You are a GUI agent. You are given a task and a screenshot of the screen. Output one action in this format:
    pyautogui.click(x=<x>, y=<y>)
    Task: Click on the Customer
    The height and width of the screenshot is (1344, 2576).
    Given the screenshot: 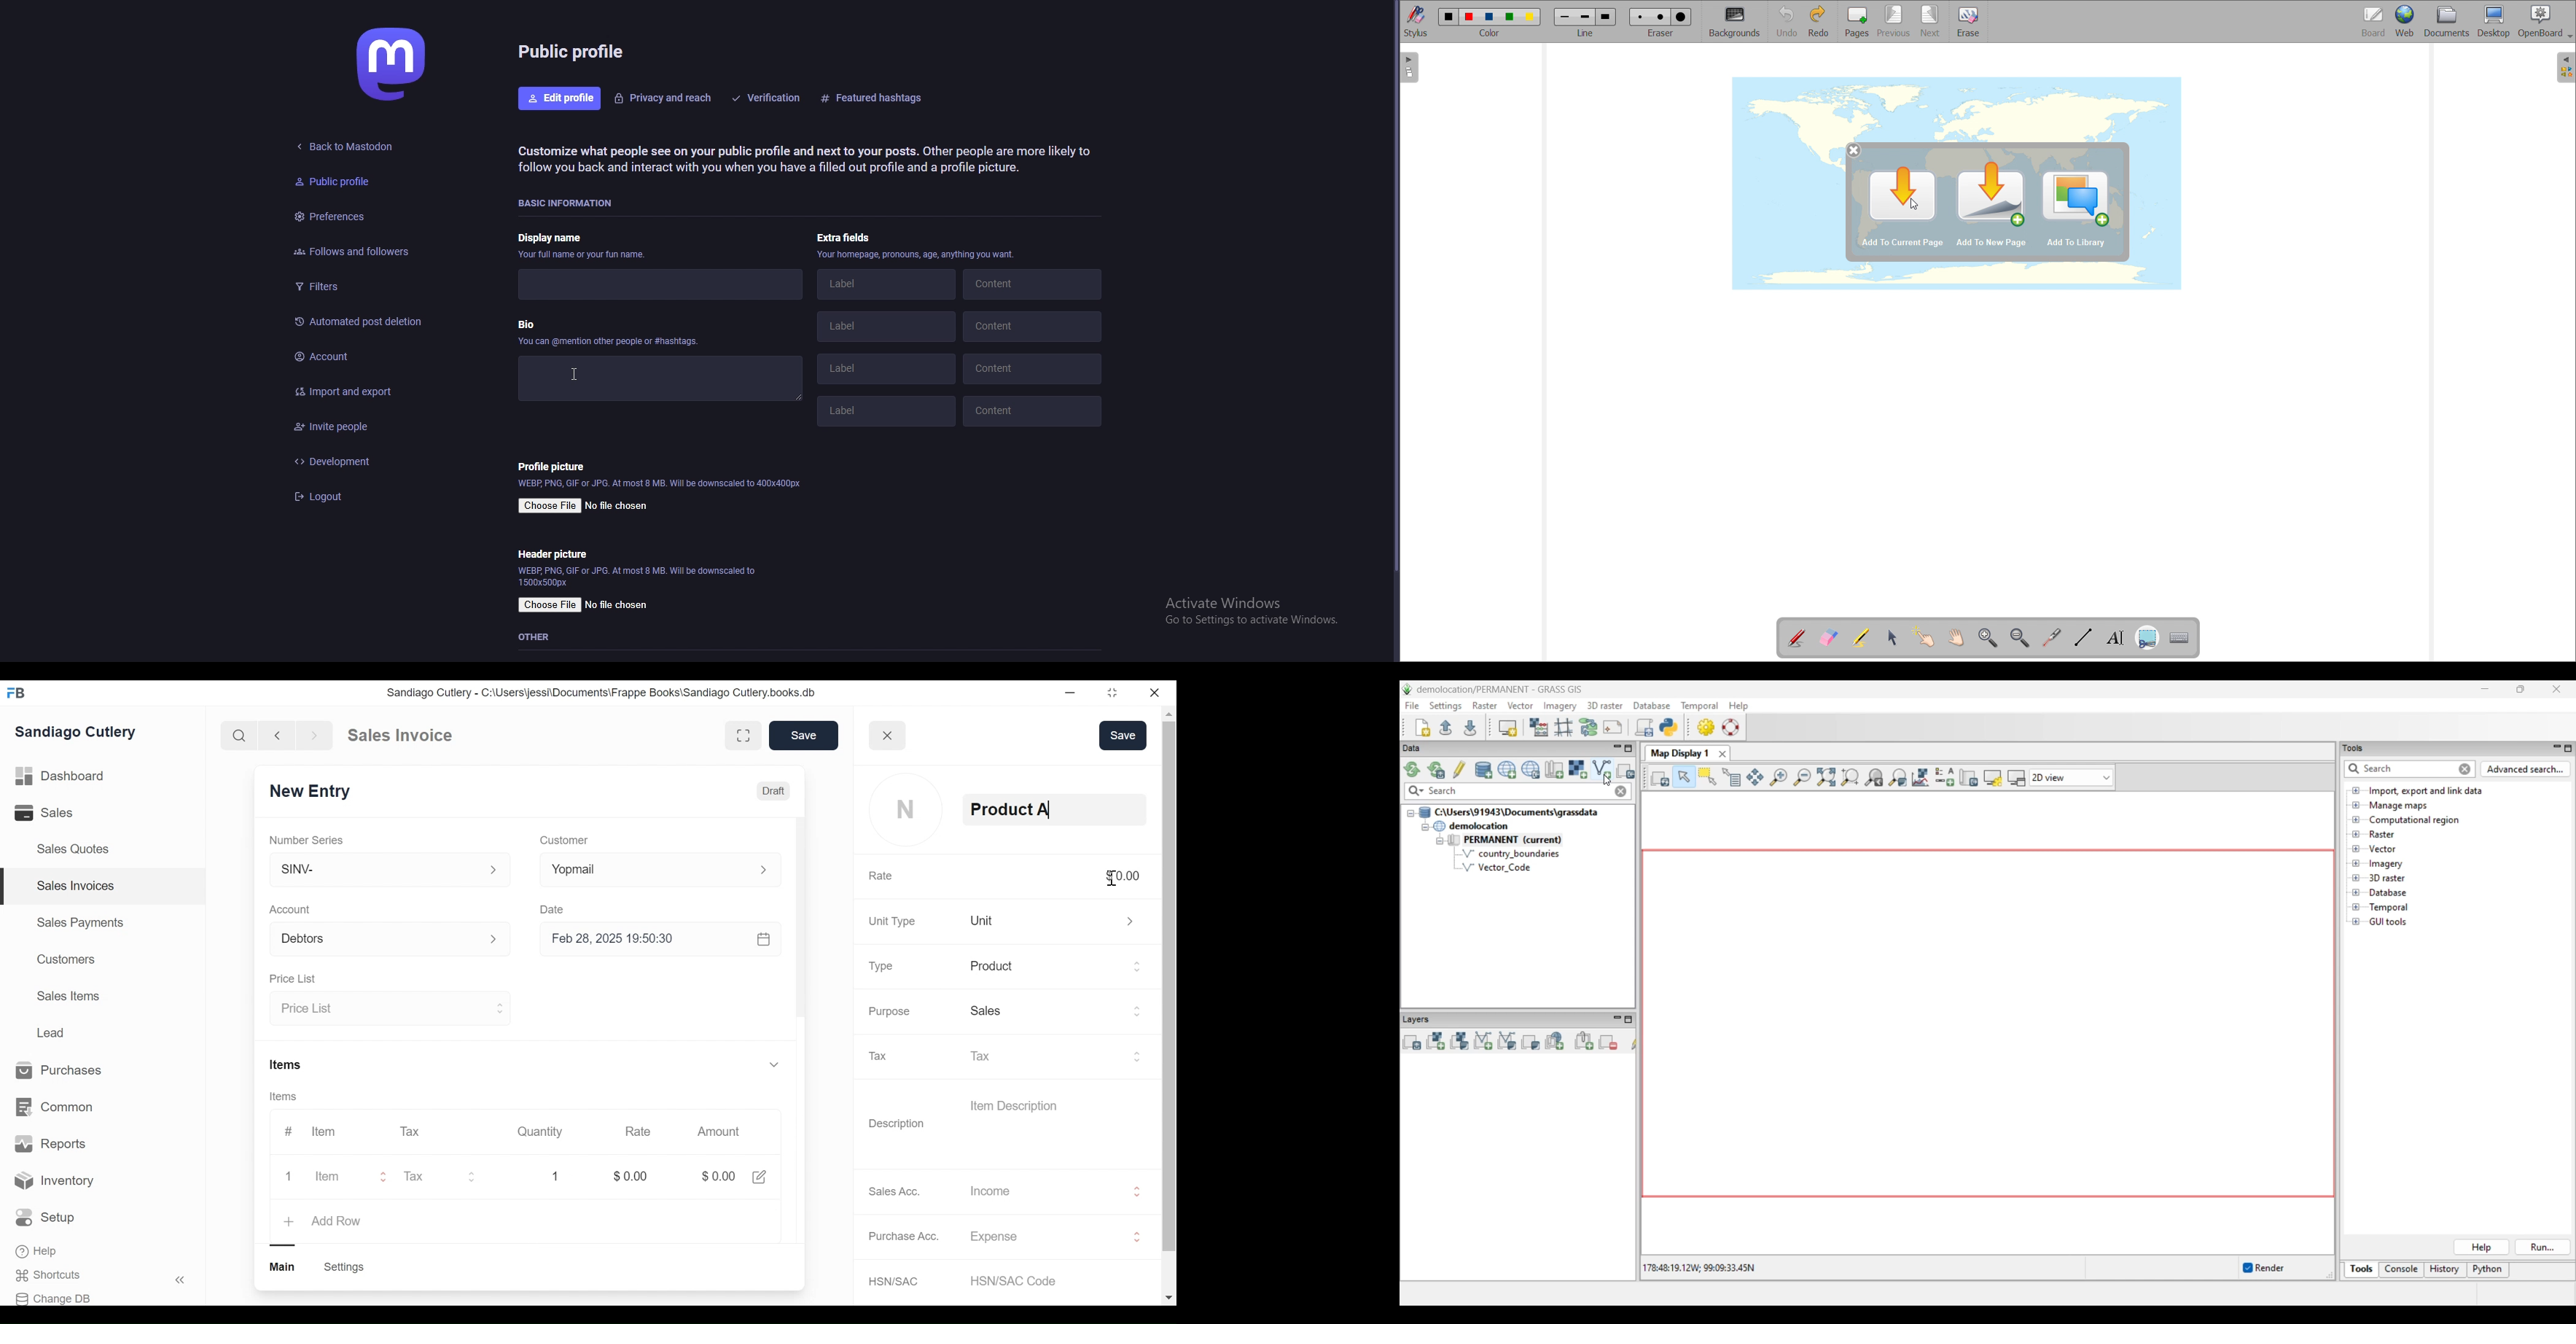 What is the action you would take?
    pyautogui.click(x=568, y=840)
    